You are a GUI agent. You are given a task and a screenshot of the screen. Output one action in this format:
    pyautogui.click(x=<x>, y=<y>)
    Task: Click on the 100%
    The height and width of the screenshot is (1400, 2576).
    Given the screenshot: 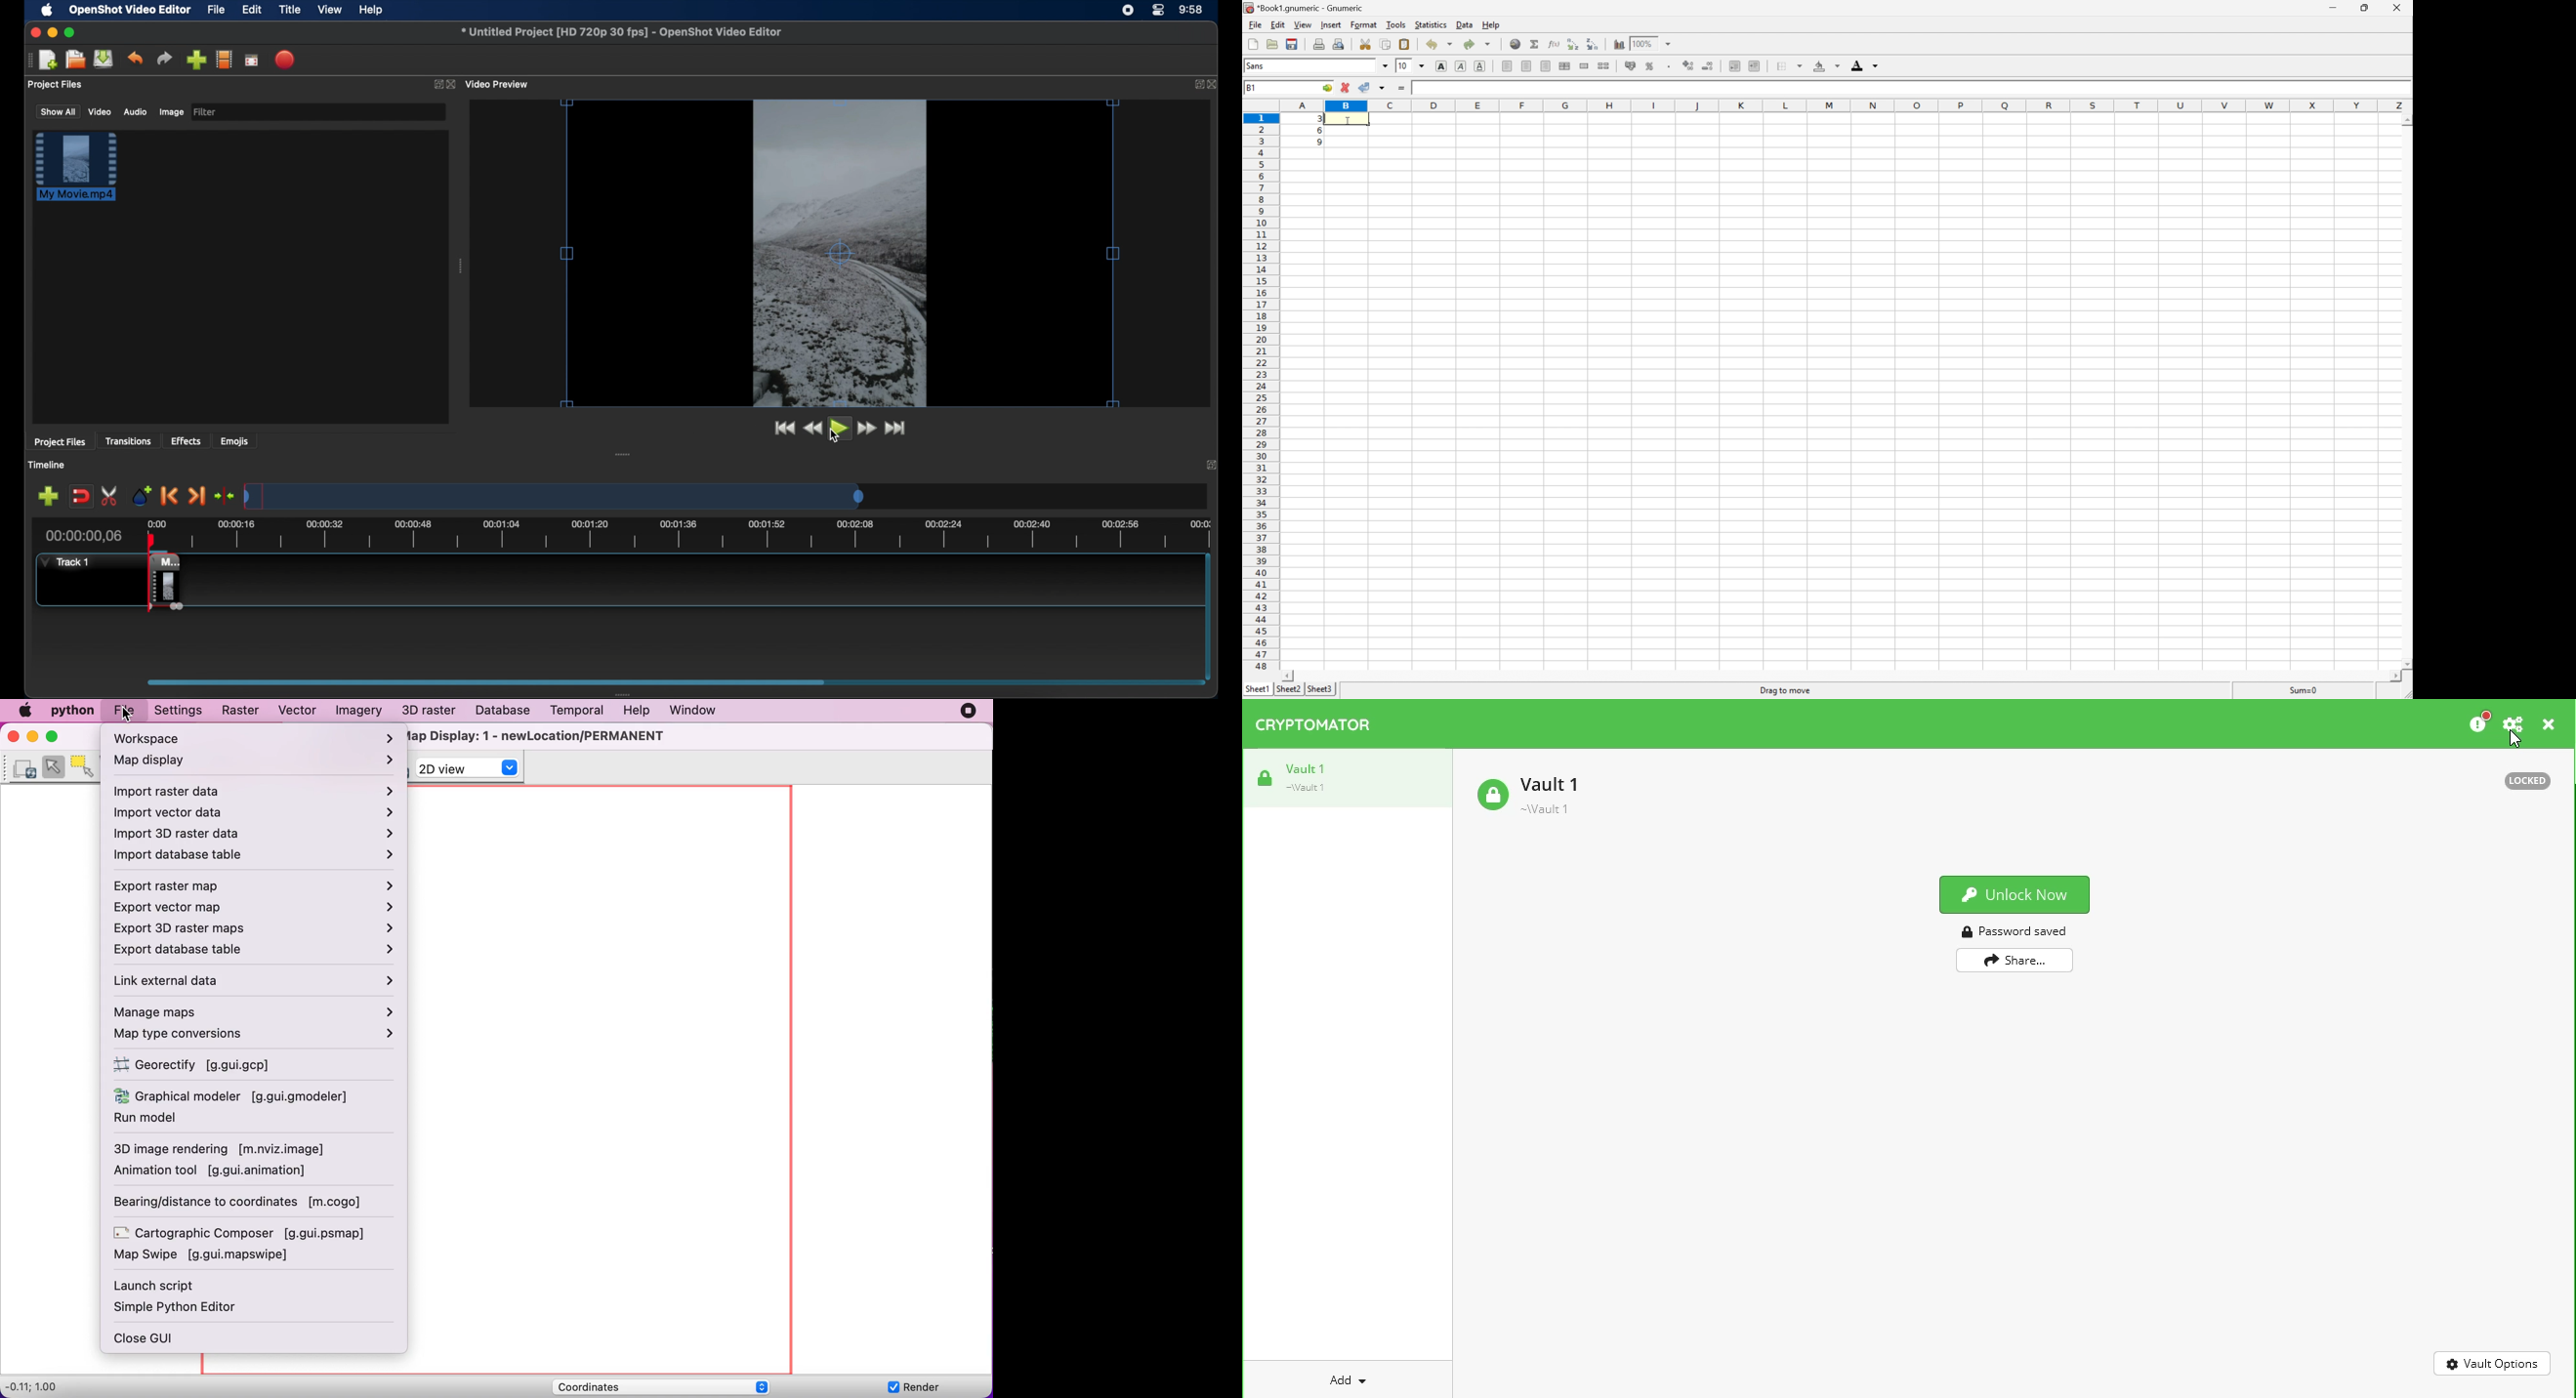 What is the action you would take?
    pyautogui.click(x=1646, y=43)
    